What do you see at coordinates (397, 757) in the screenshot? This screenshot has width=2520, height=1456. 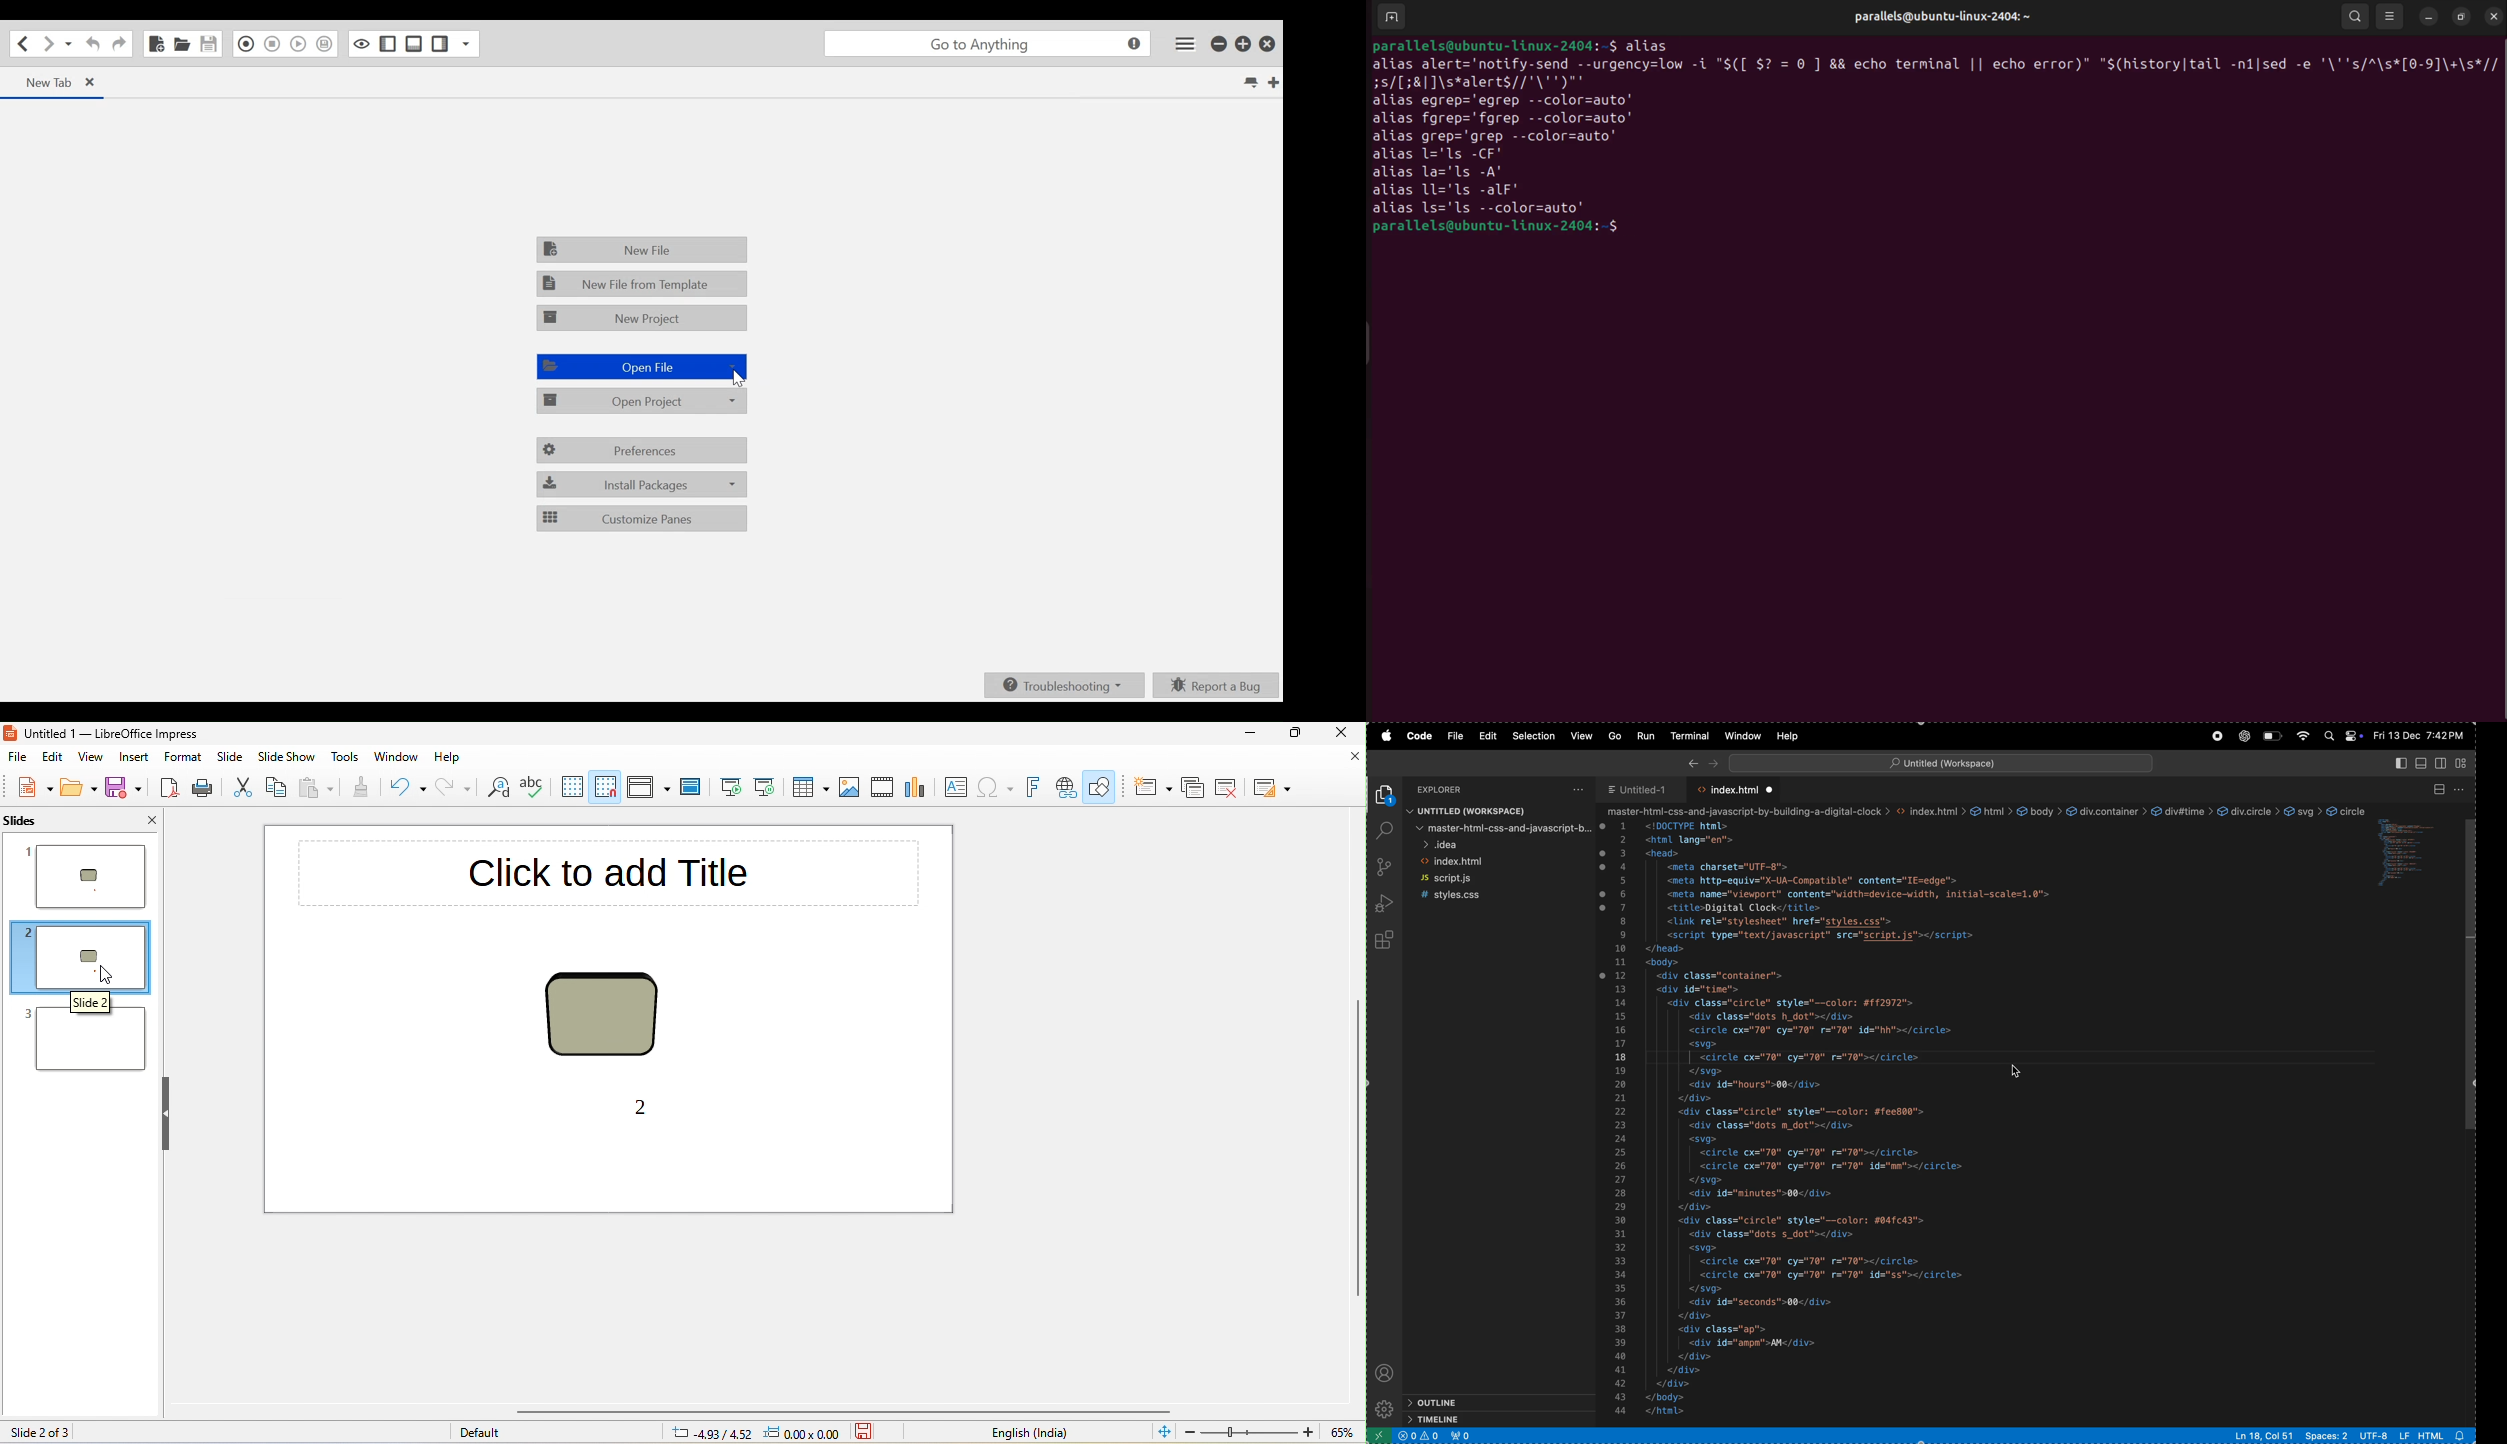 I see `window` at bounding box center [397, 757].